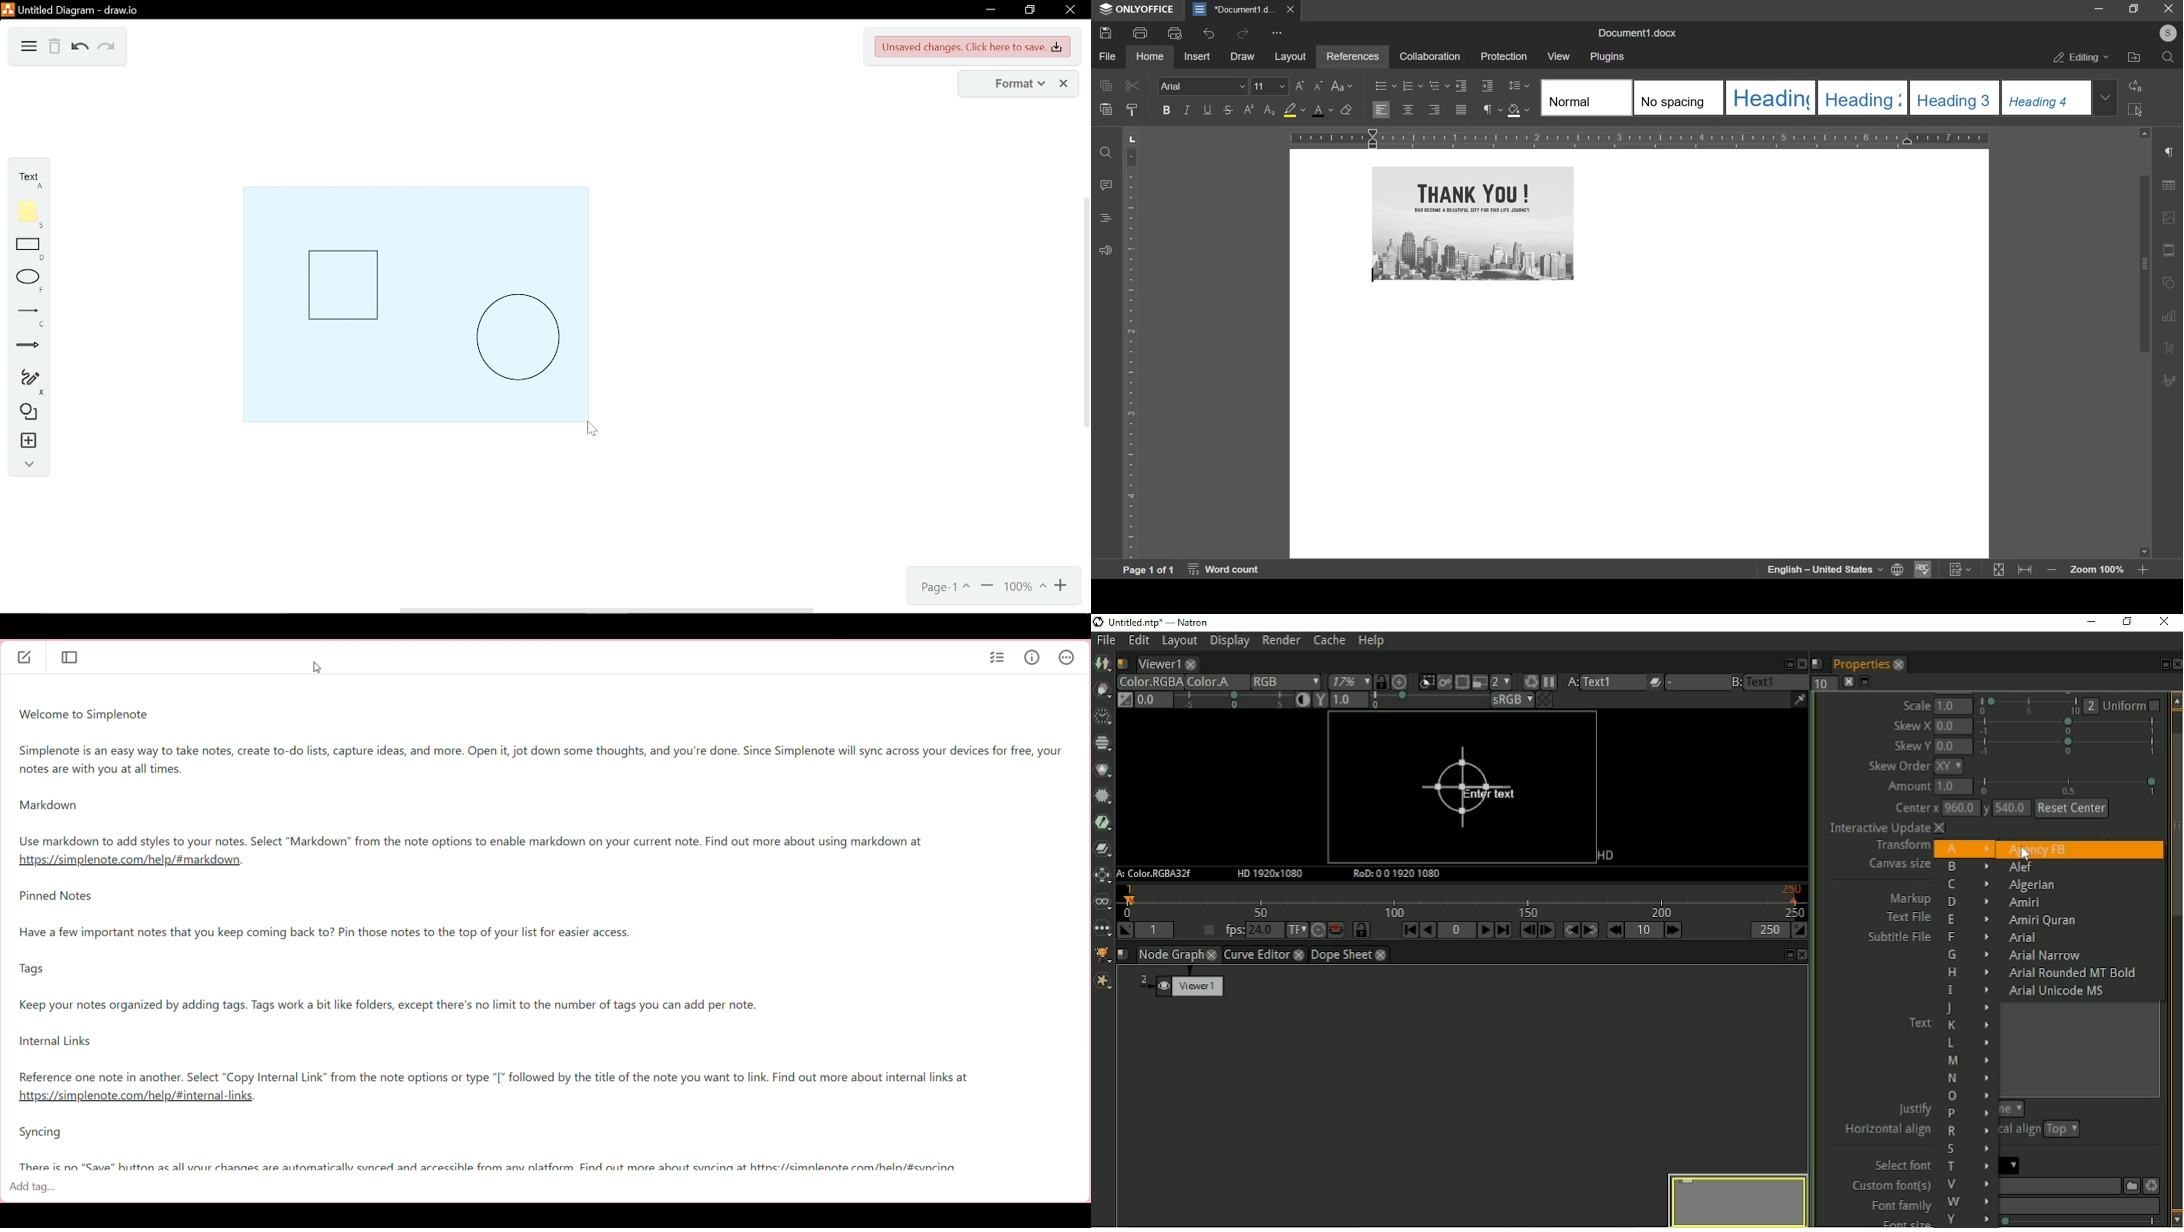 This screenshot has width=2184, height=1232. I want to click on document1.docx, so click(1640, 31).